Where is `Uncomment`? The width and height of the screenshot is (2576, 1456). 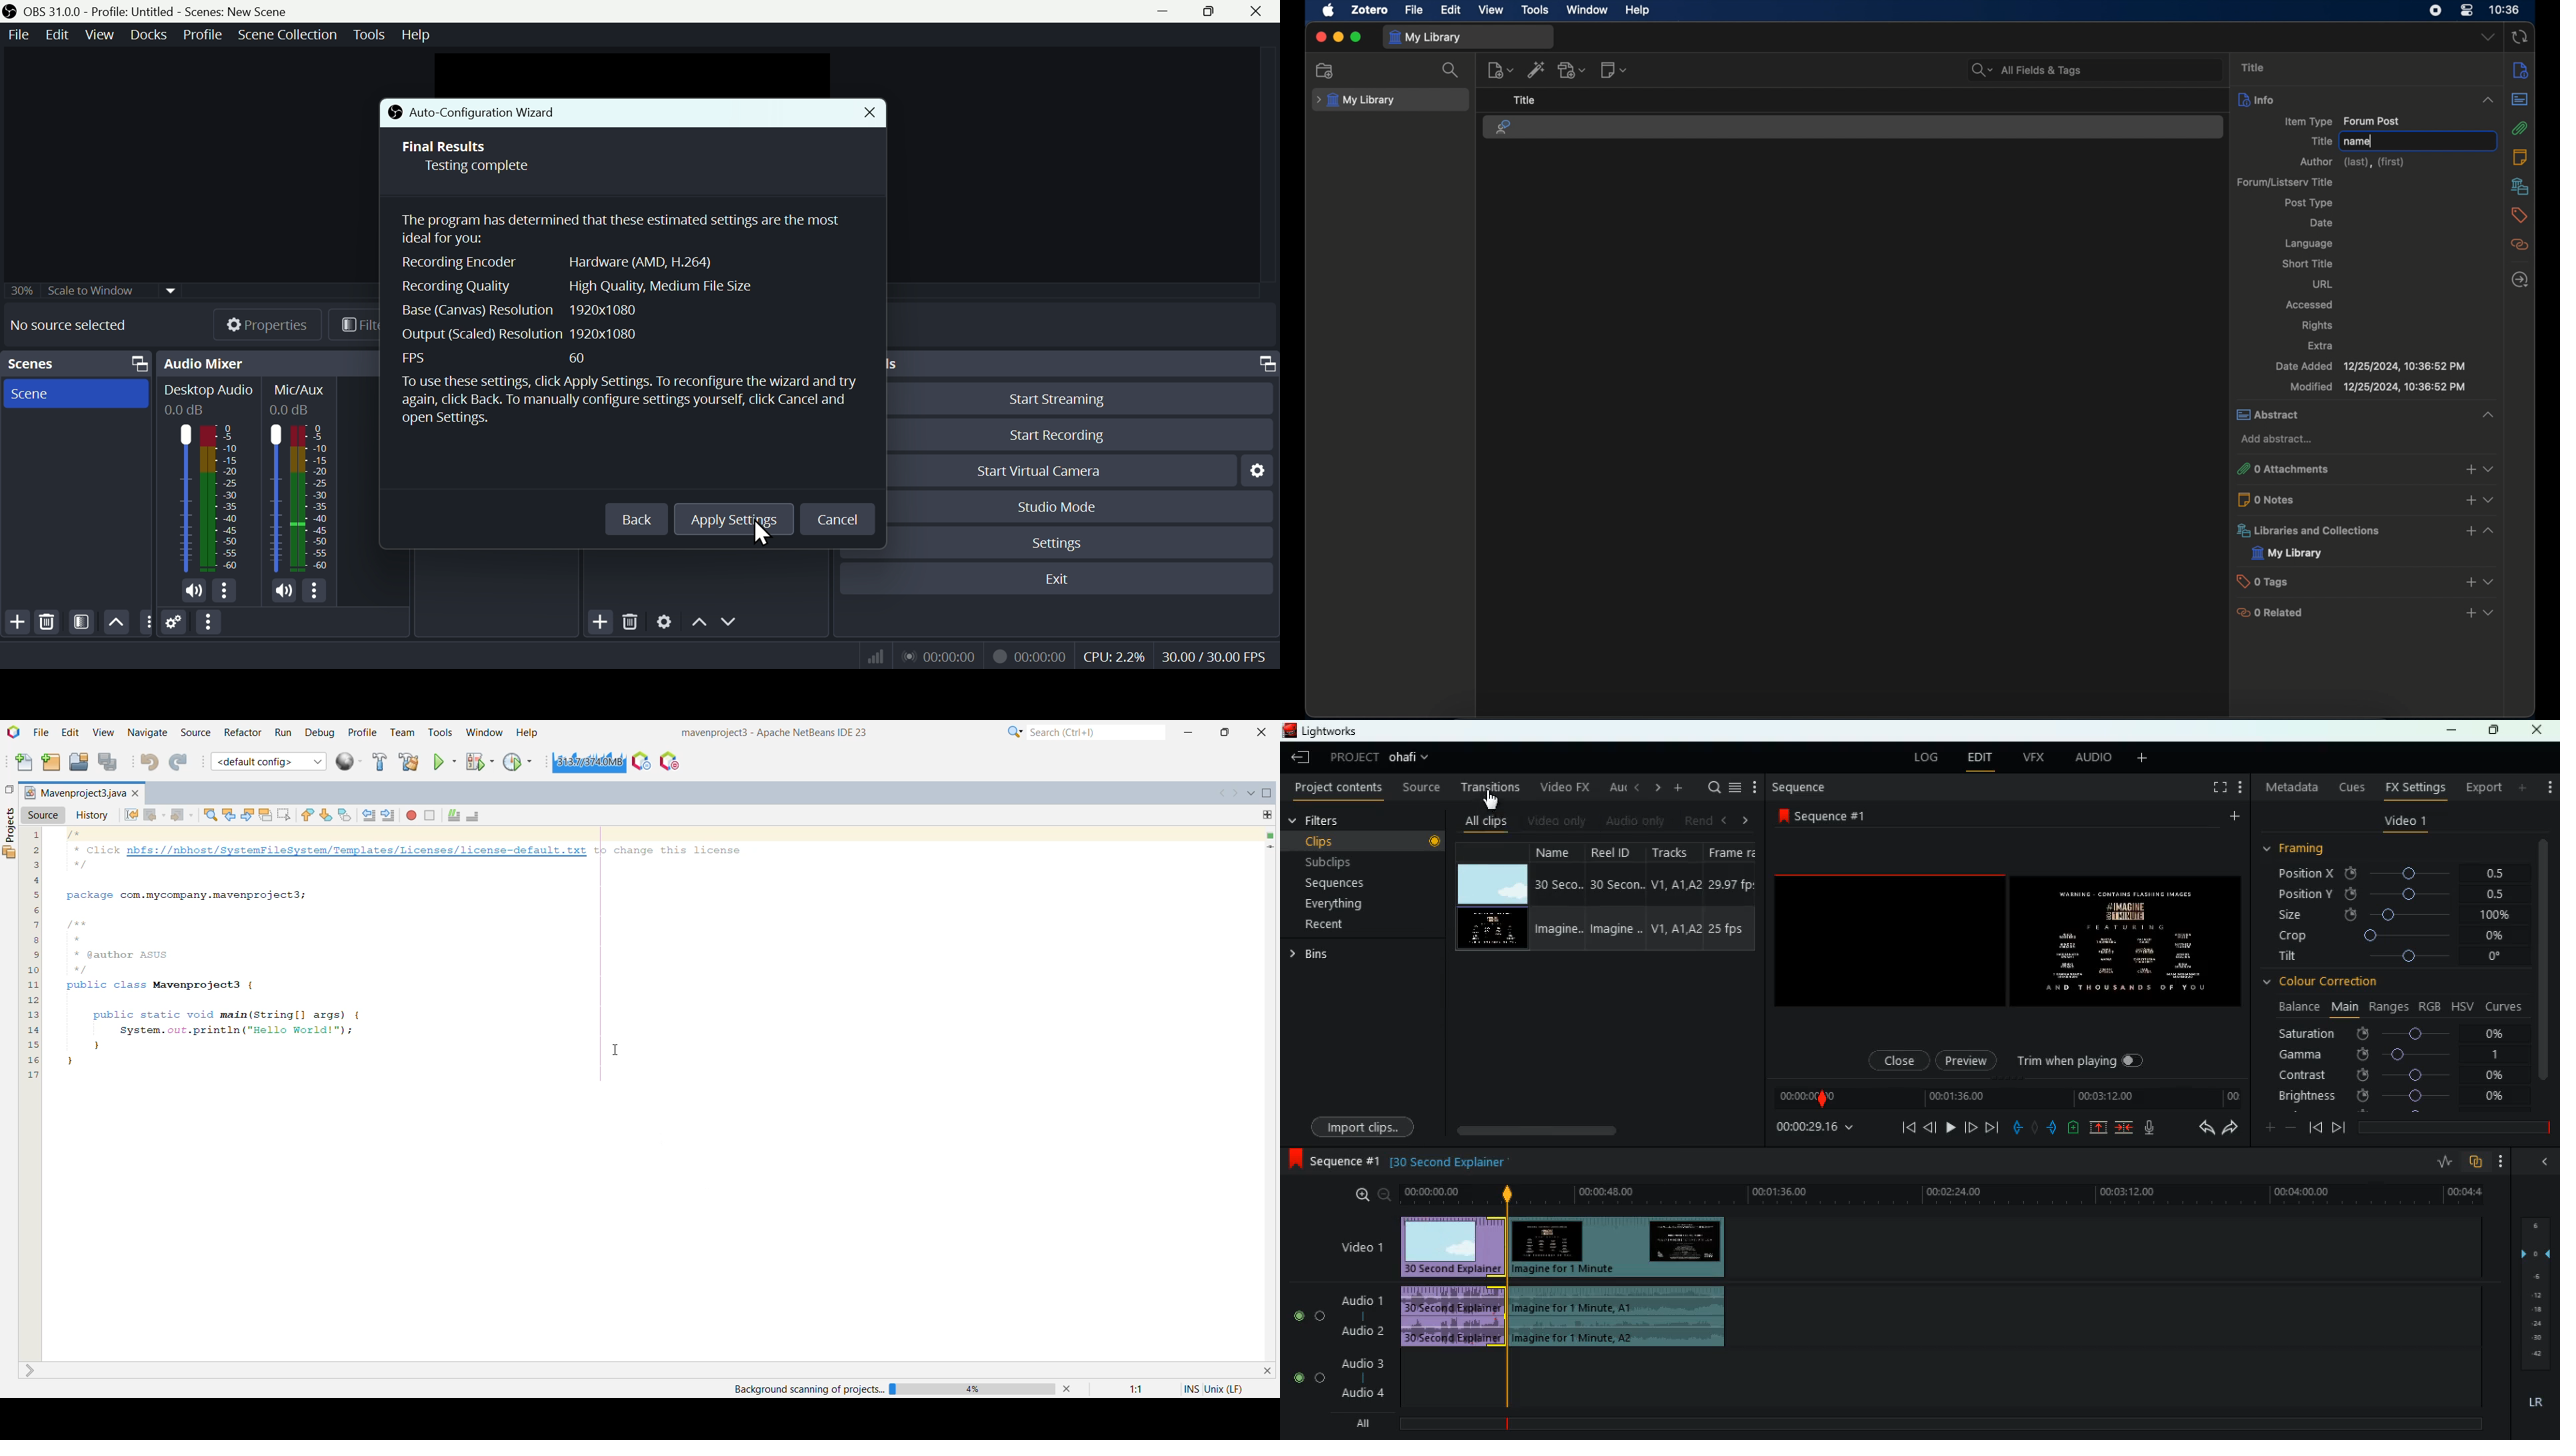 Uncomment is located at coordinates (477, 817).